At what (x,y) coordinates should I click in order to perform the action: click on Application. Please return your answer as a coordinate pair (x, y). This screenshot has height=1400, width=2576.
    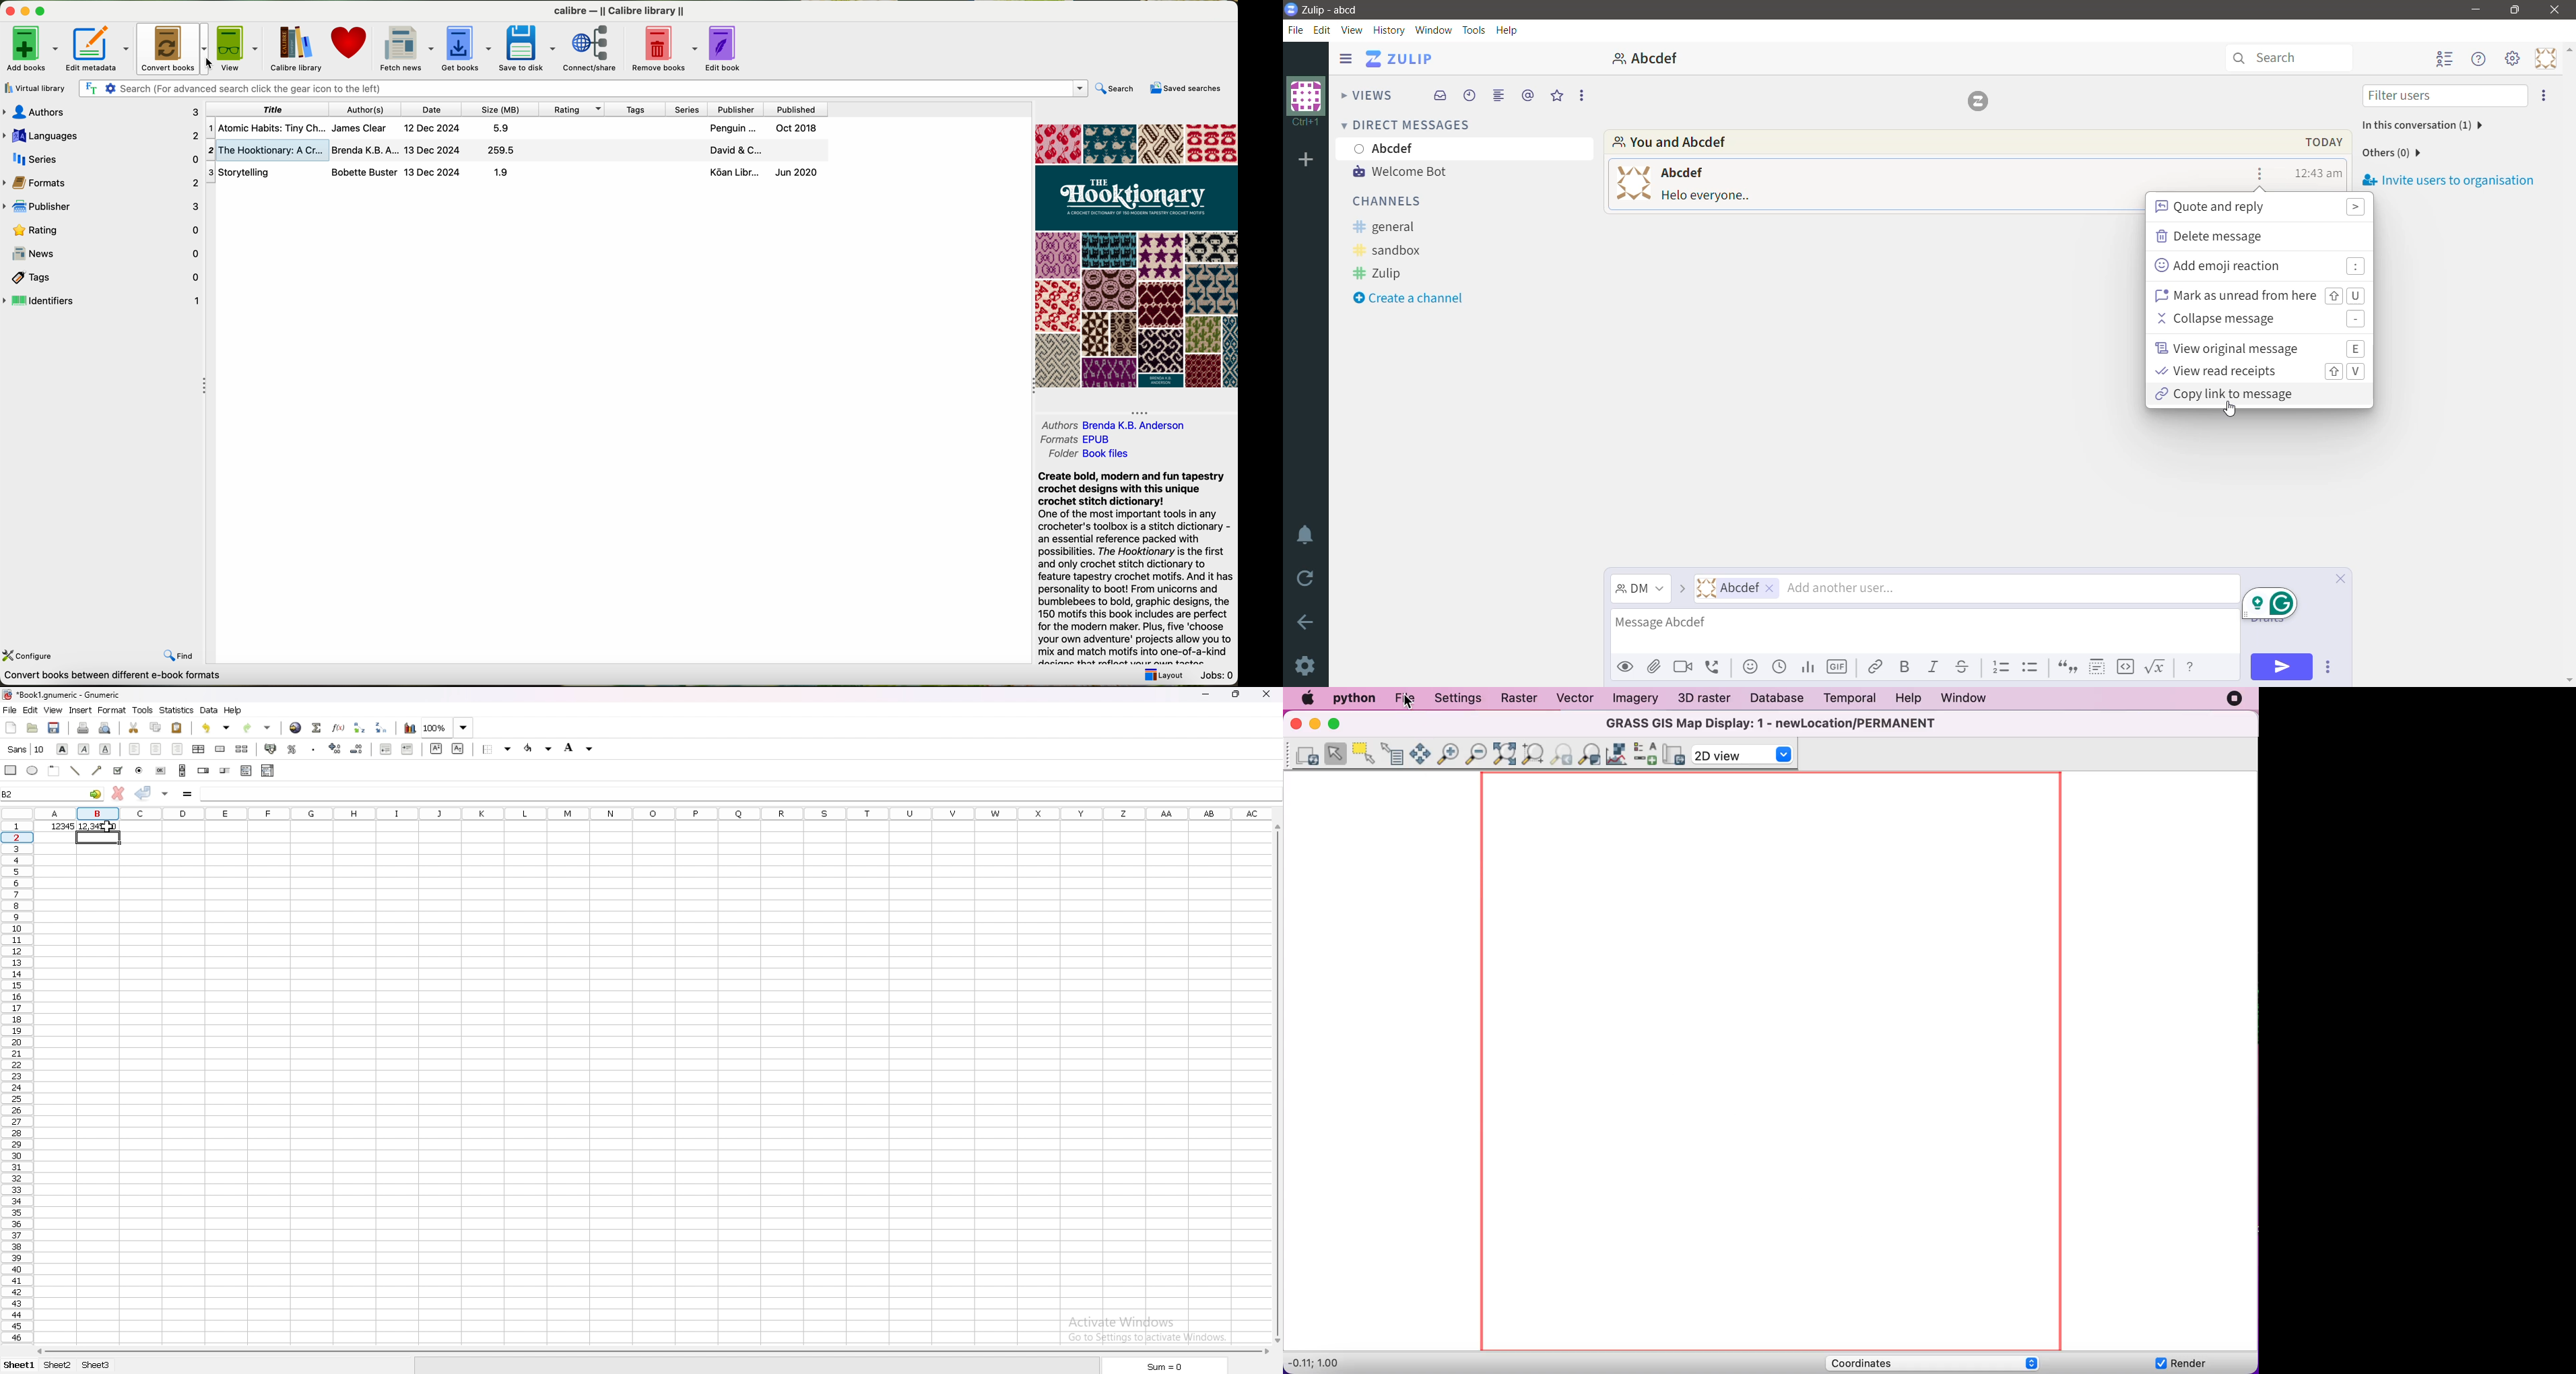
    Looking at the image, I should click on (1399, 59).